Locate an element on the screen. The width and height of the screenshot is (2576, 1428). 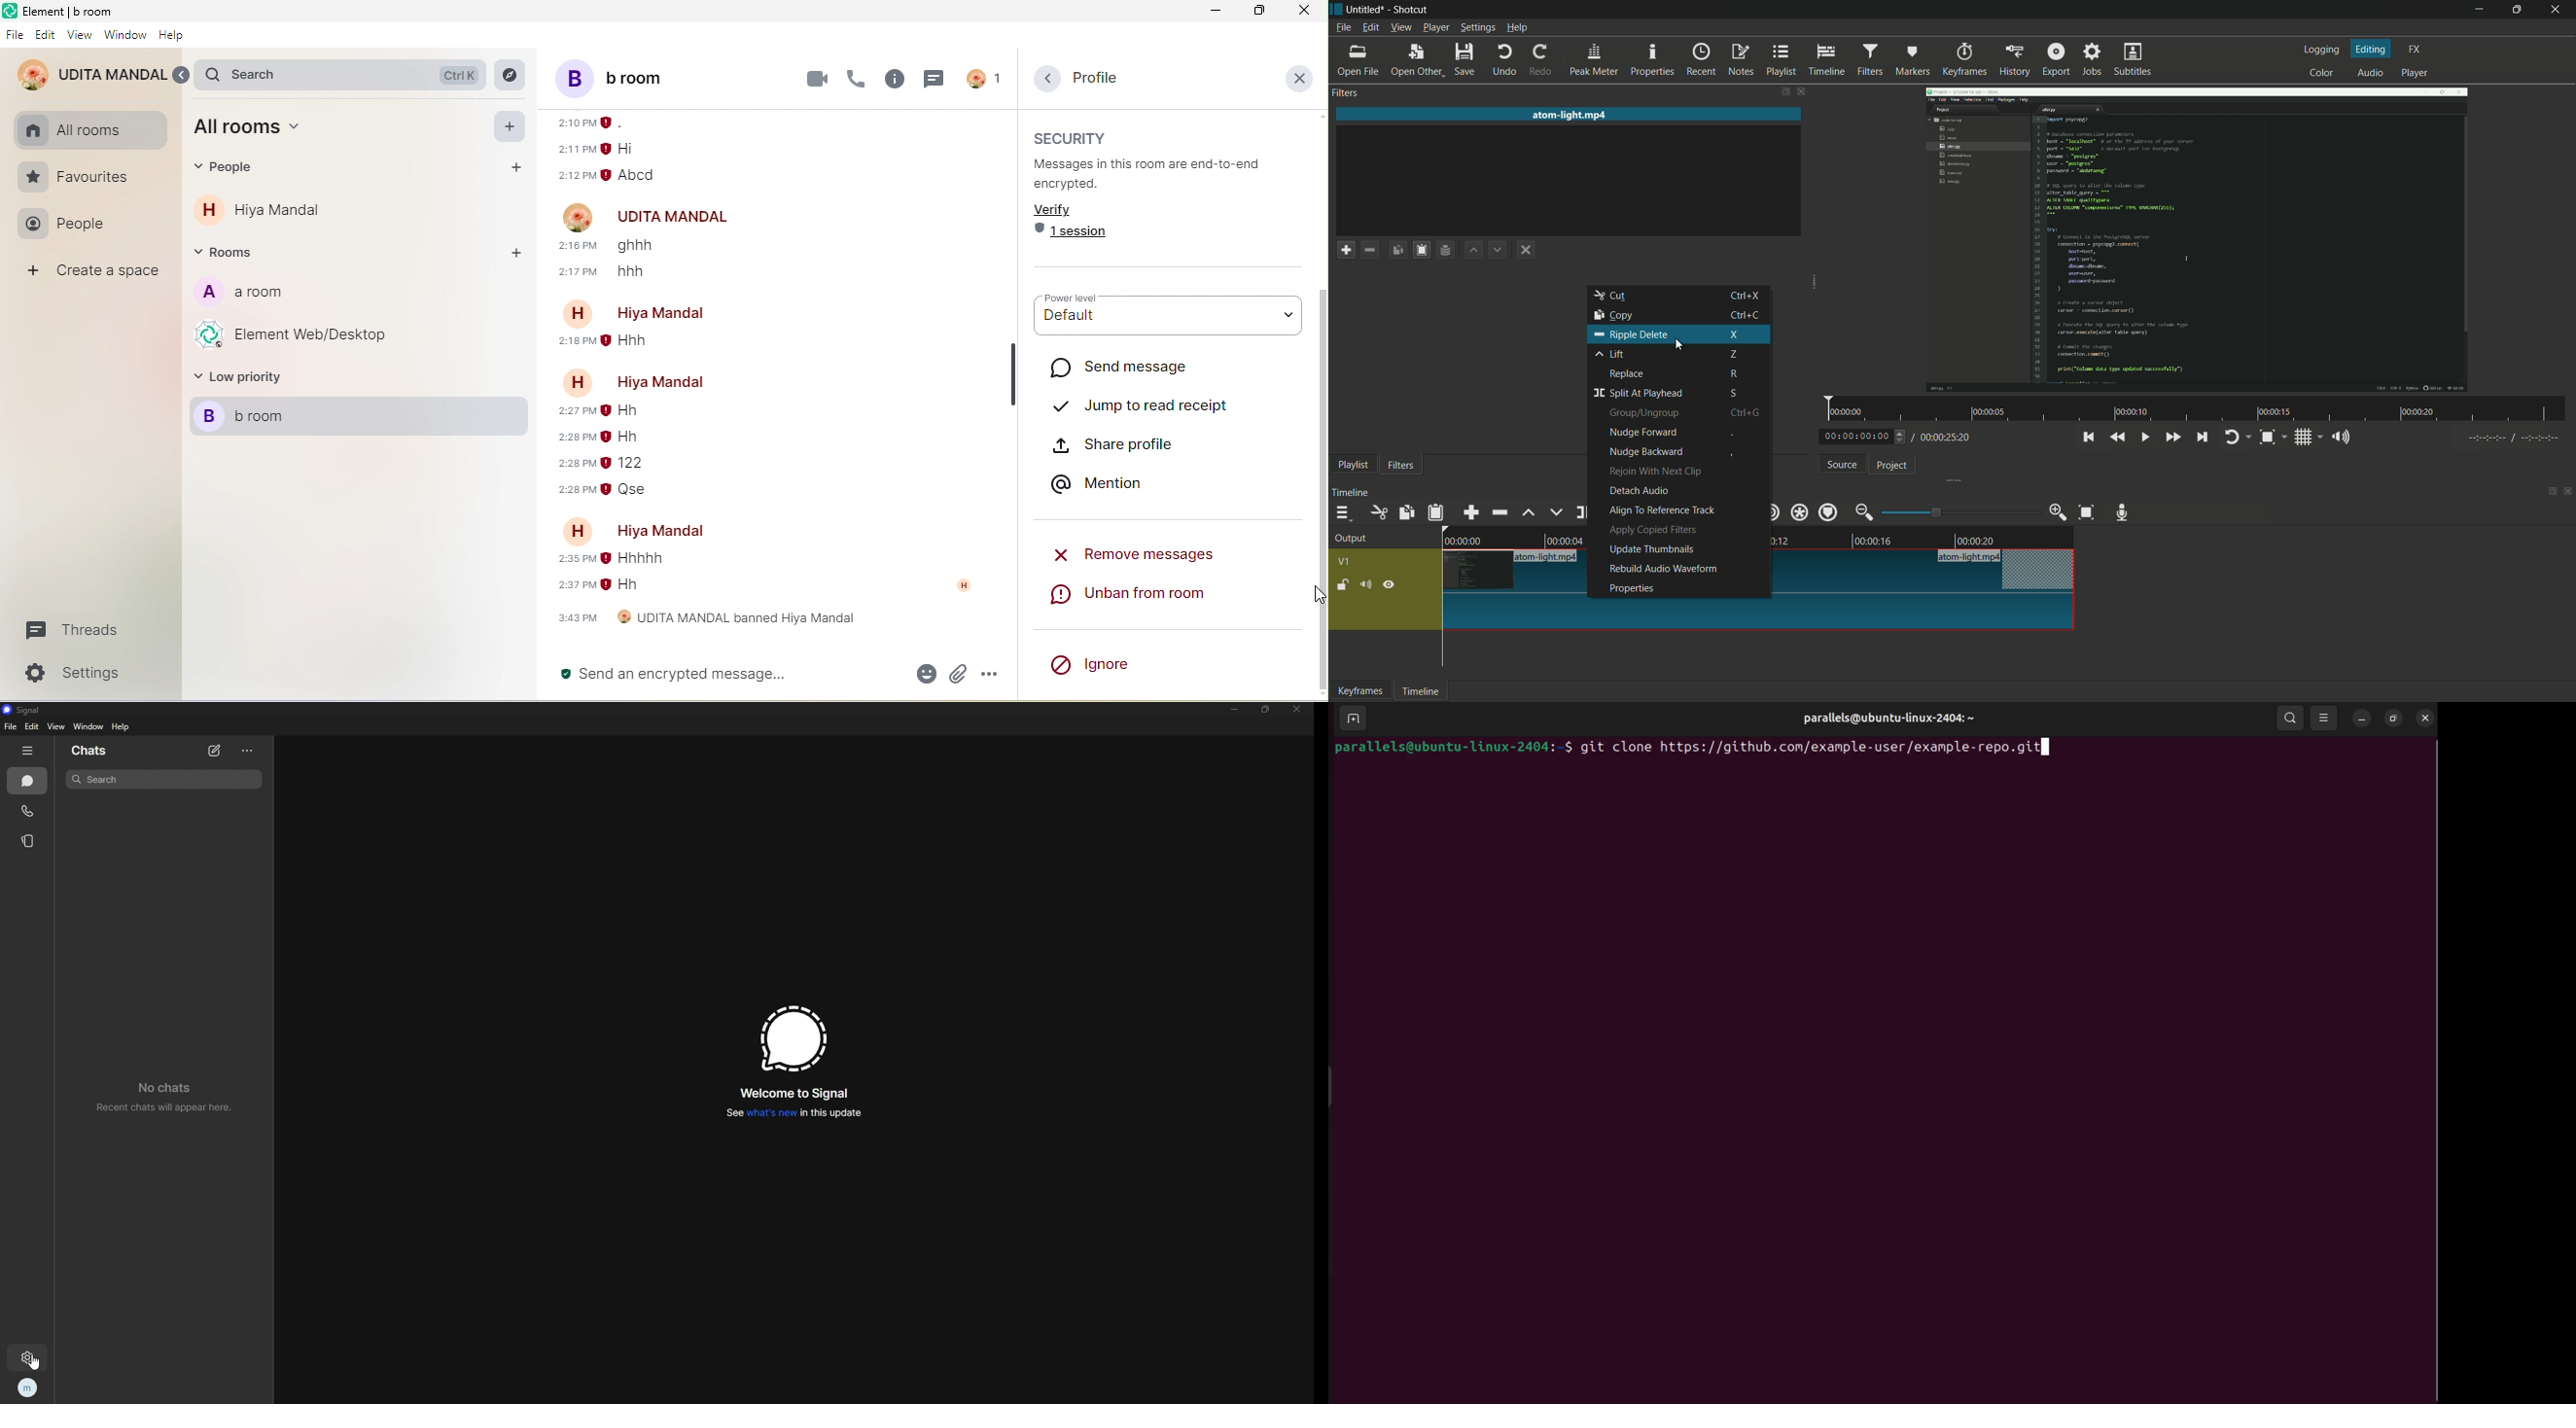
skip to the next point is located at coordinates (2201, 437).